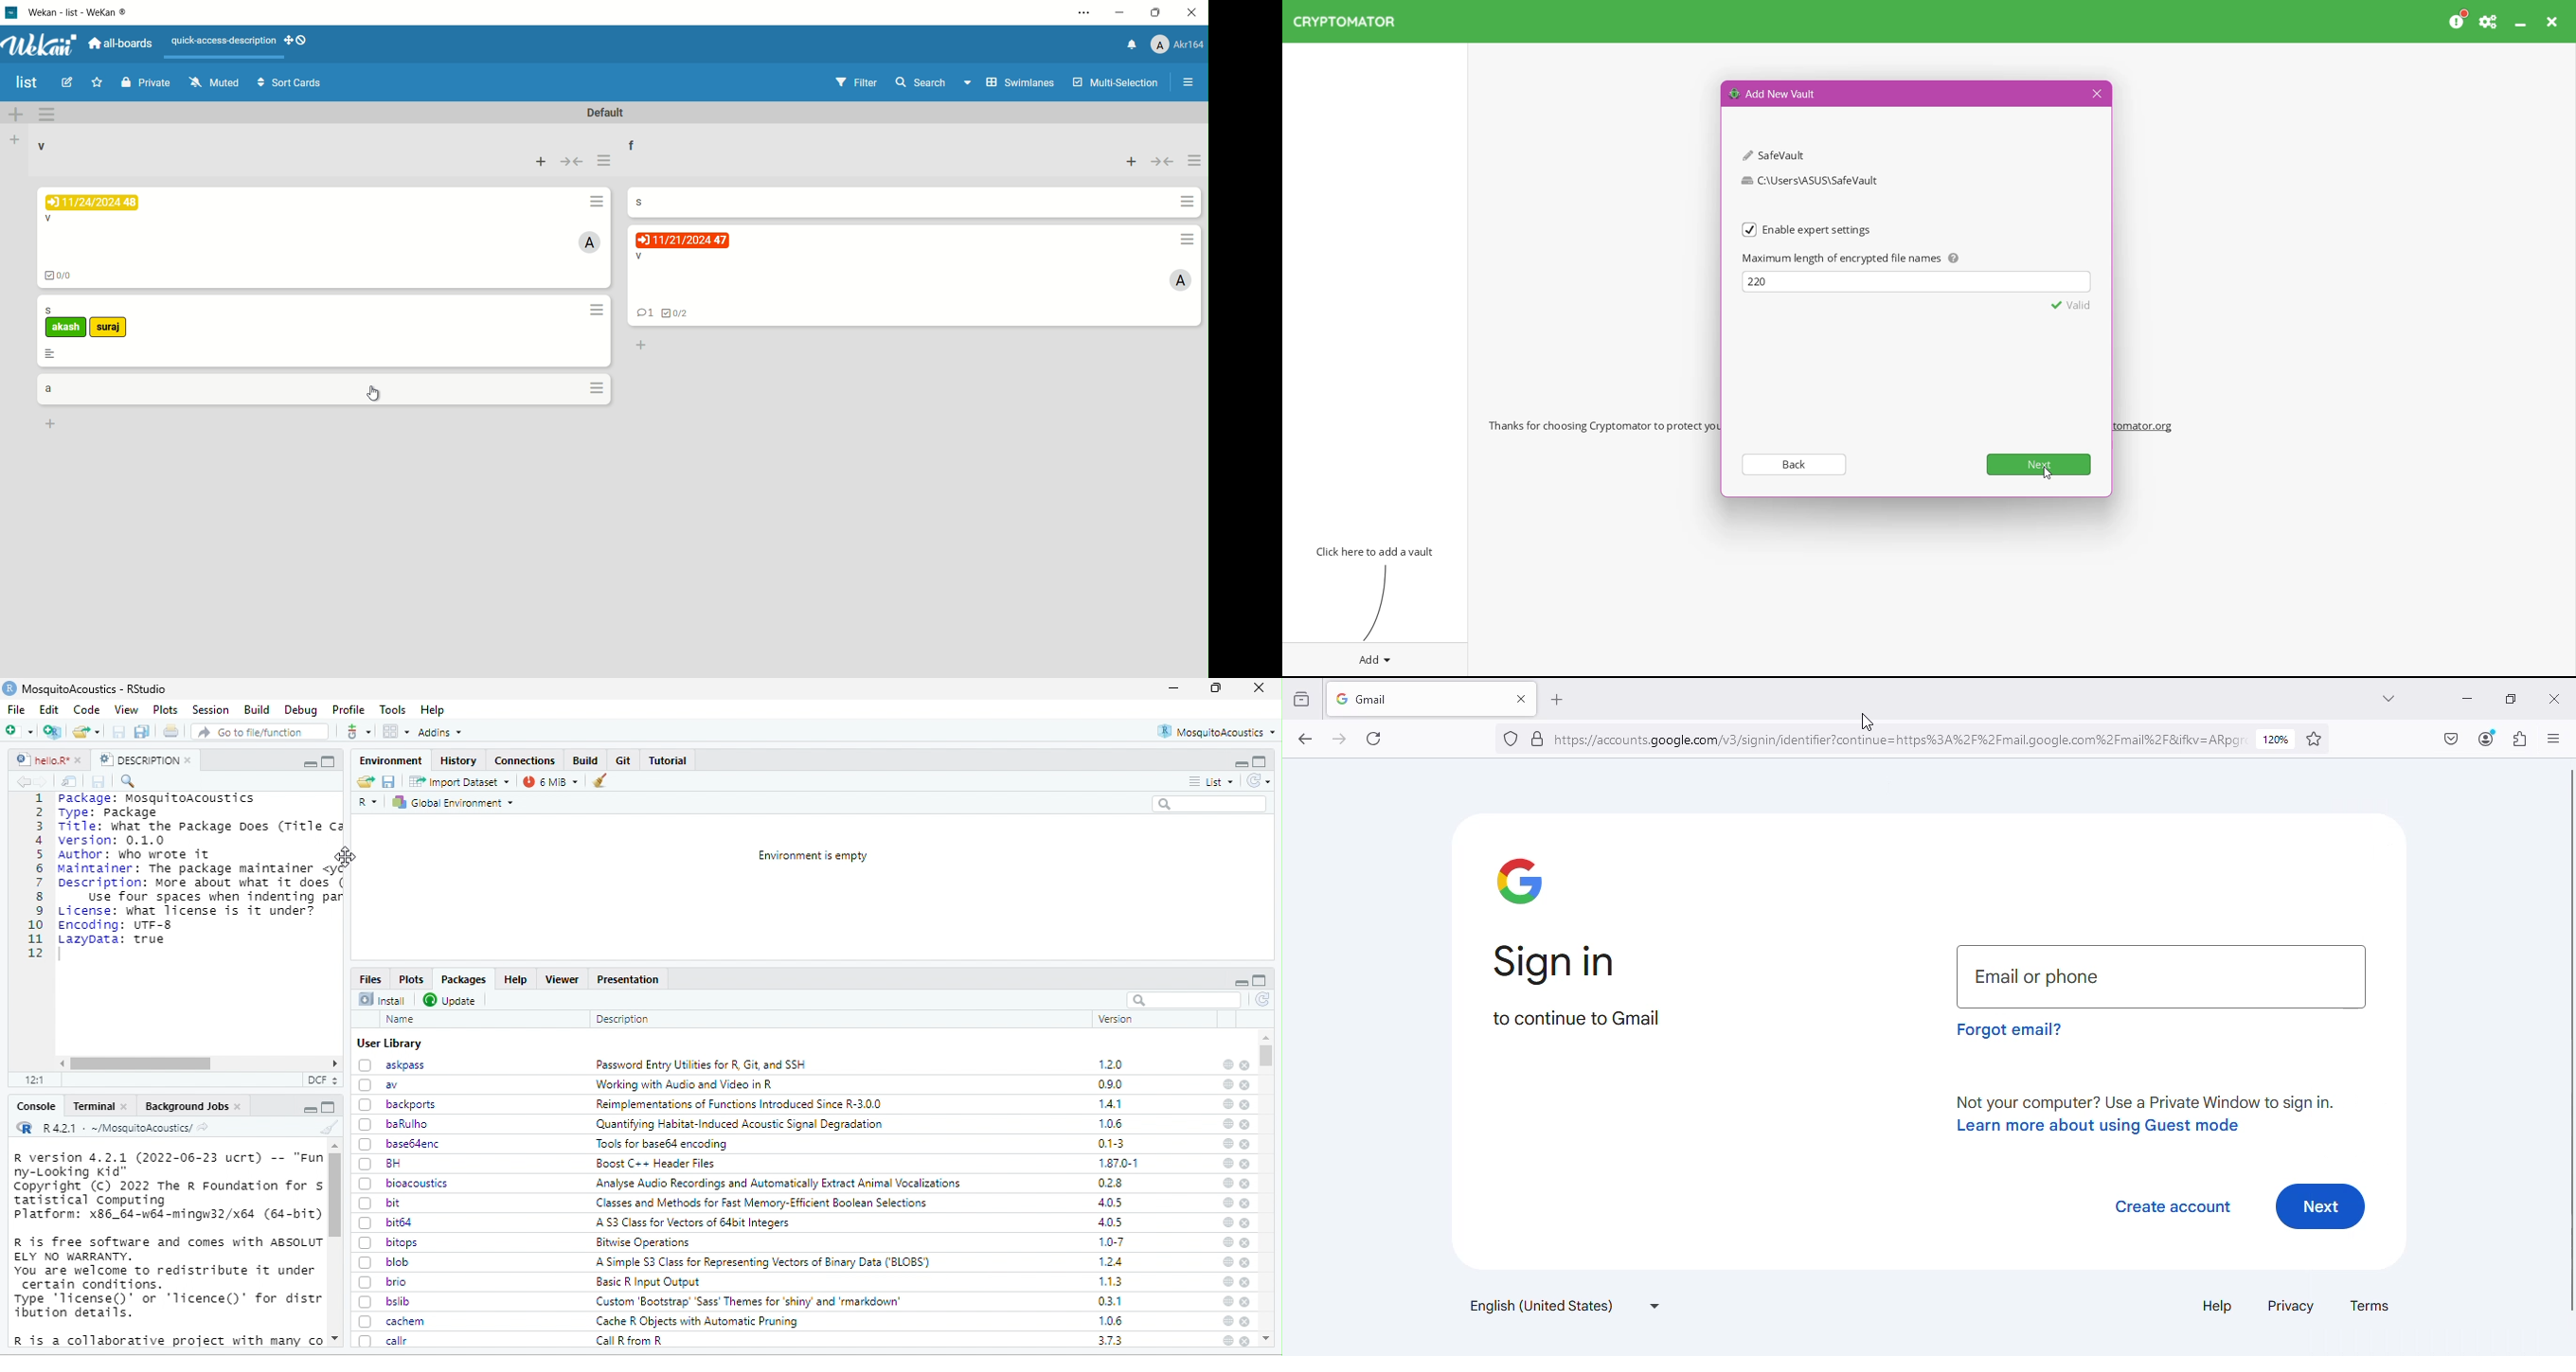 The image size is (2576, 1372). I want to click on Tools for base64 encoding, so click(667, 1144).